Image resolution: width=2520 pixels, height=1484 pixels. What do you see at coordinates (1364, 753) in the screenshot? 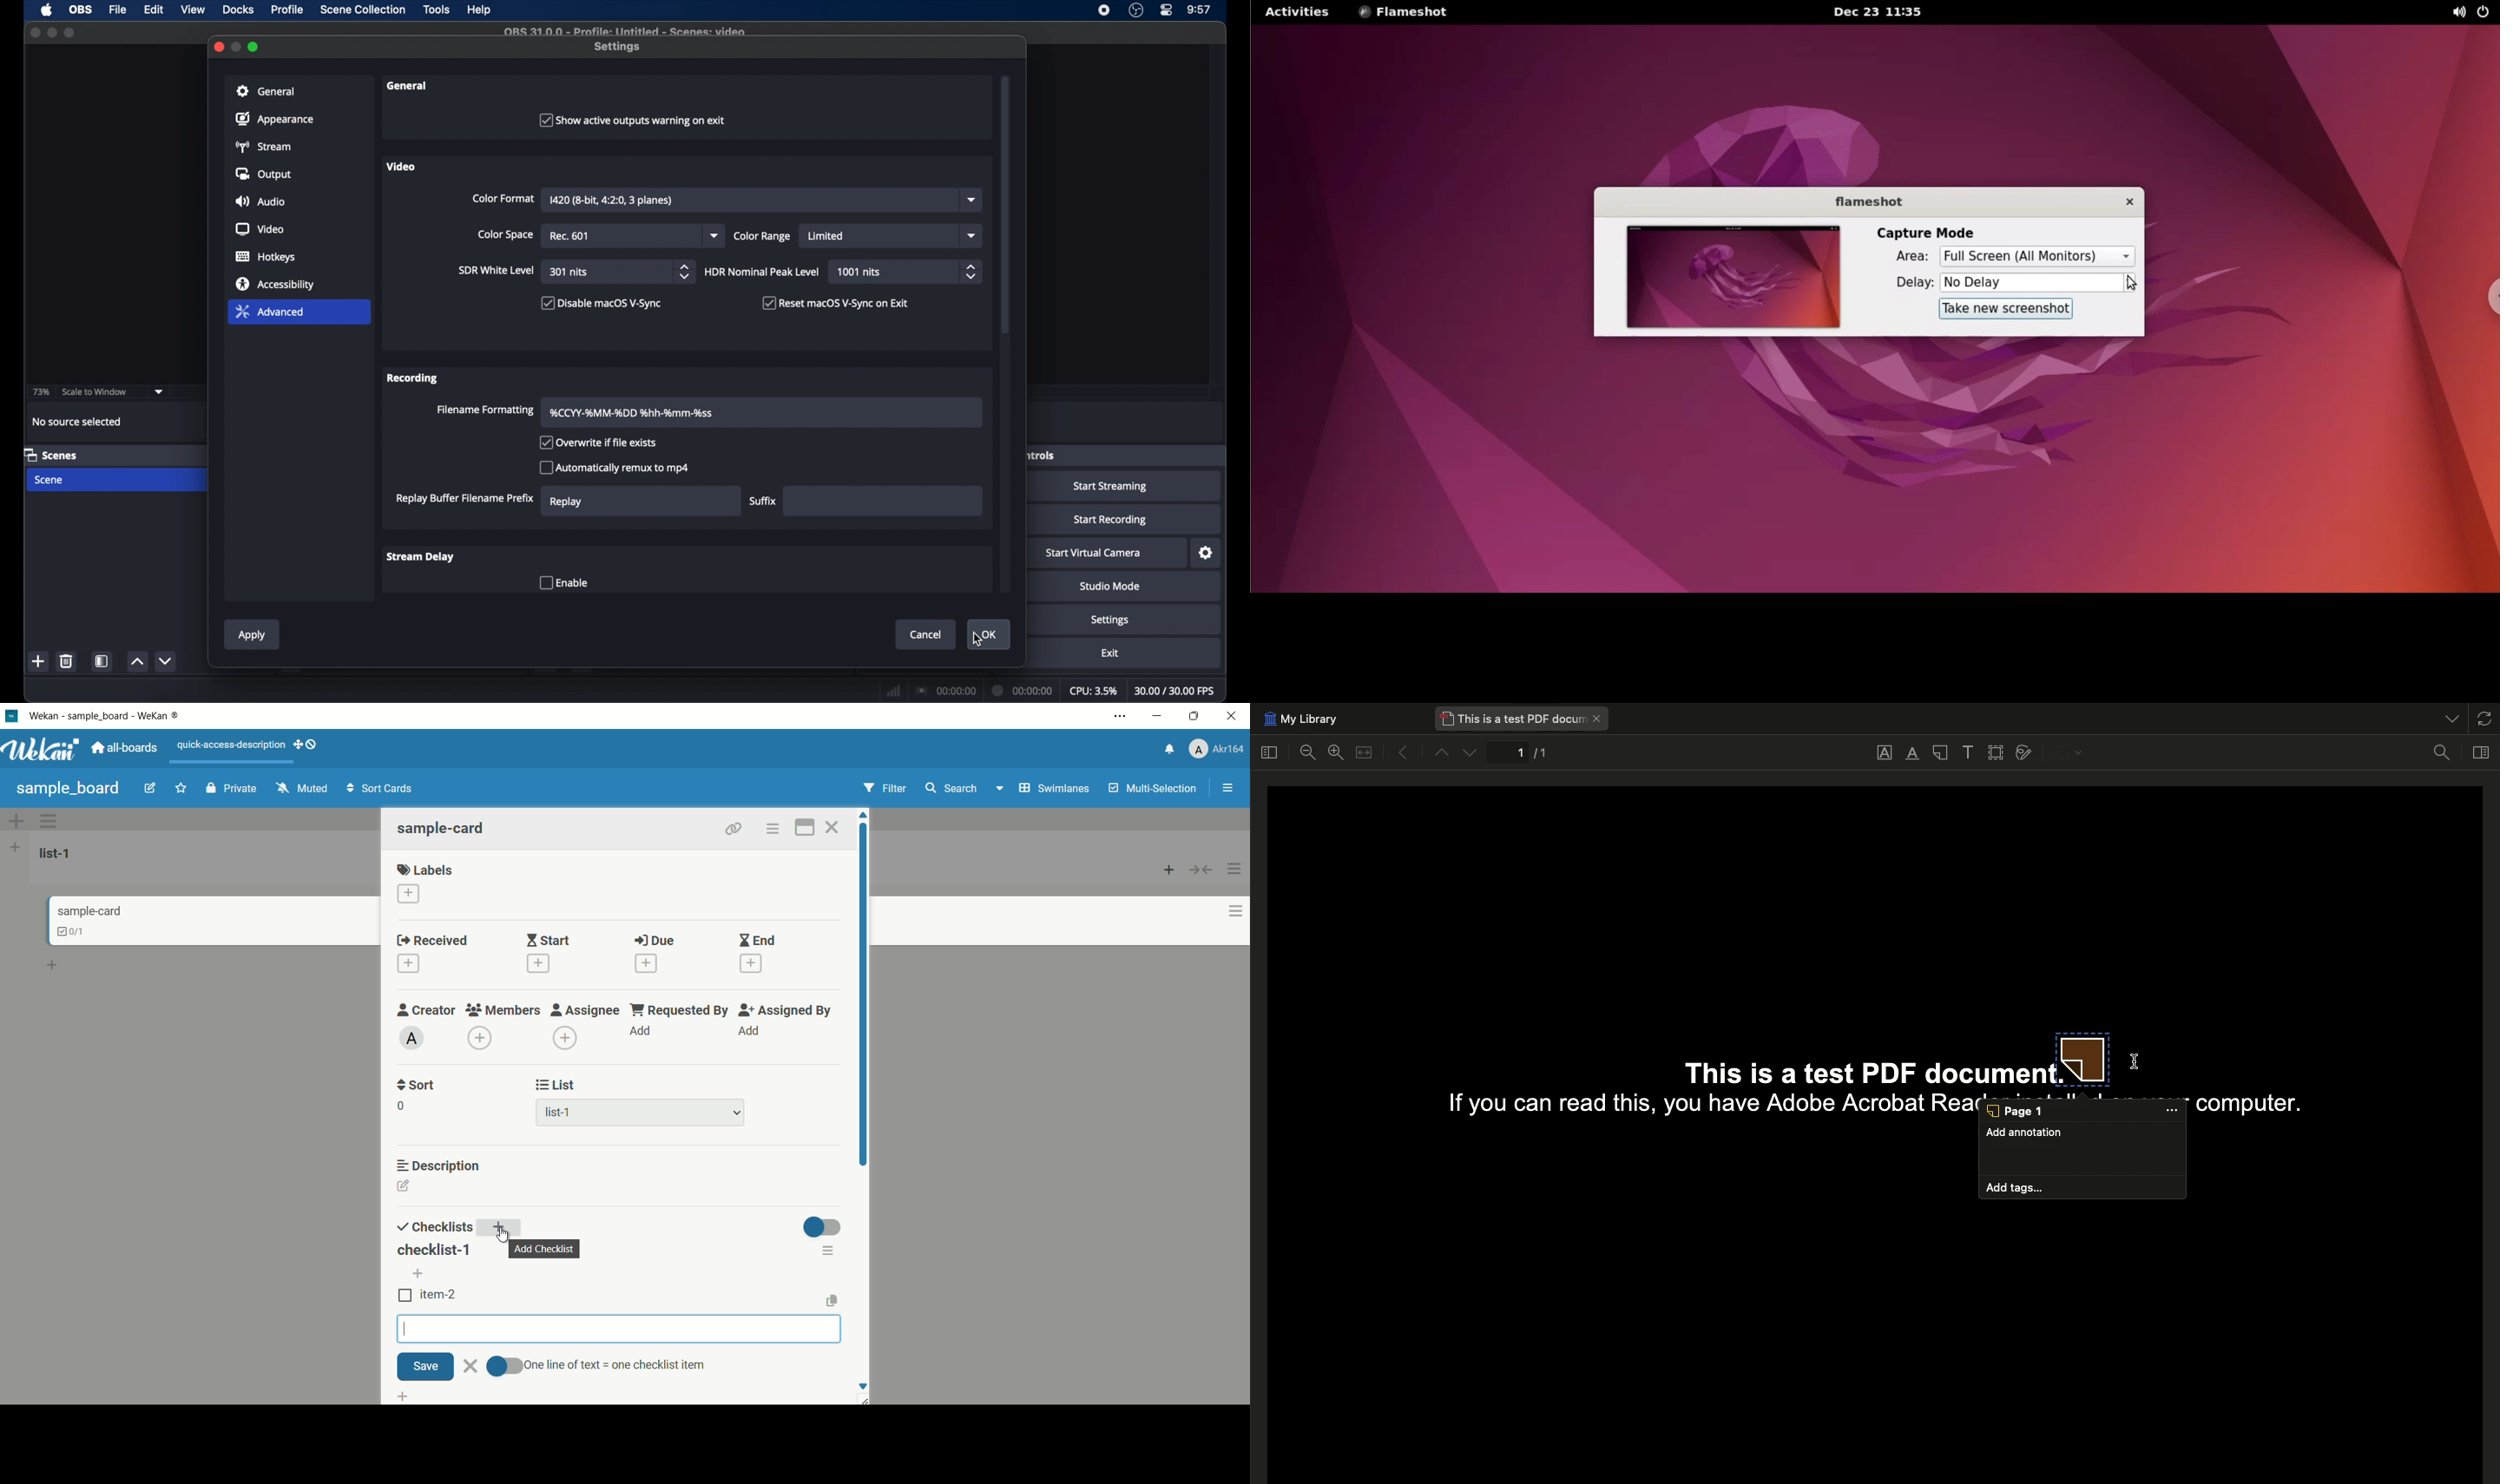
I see `Merge` at bounding box center [1364, 753].